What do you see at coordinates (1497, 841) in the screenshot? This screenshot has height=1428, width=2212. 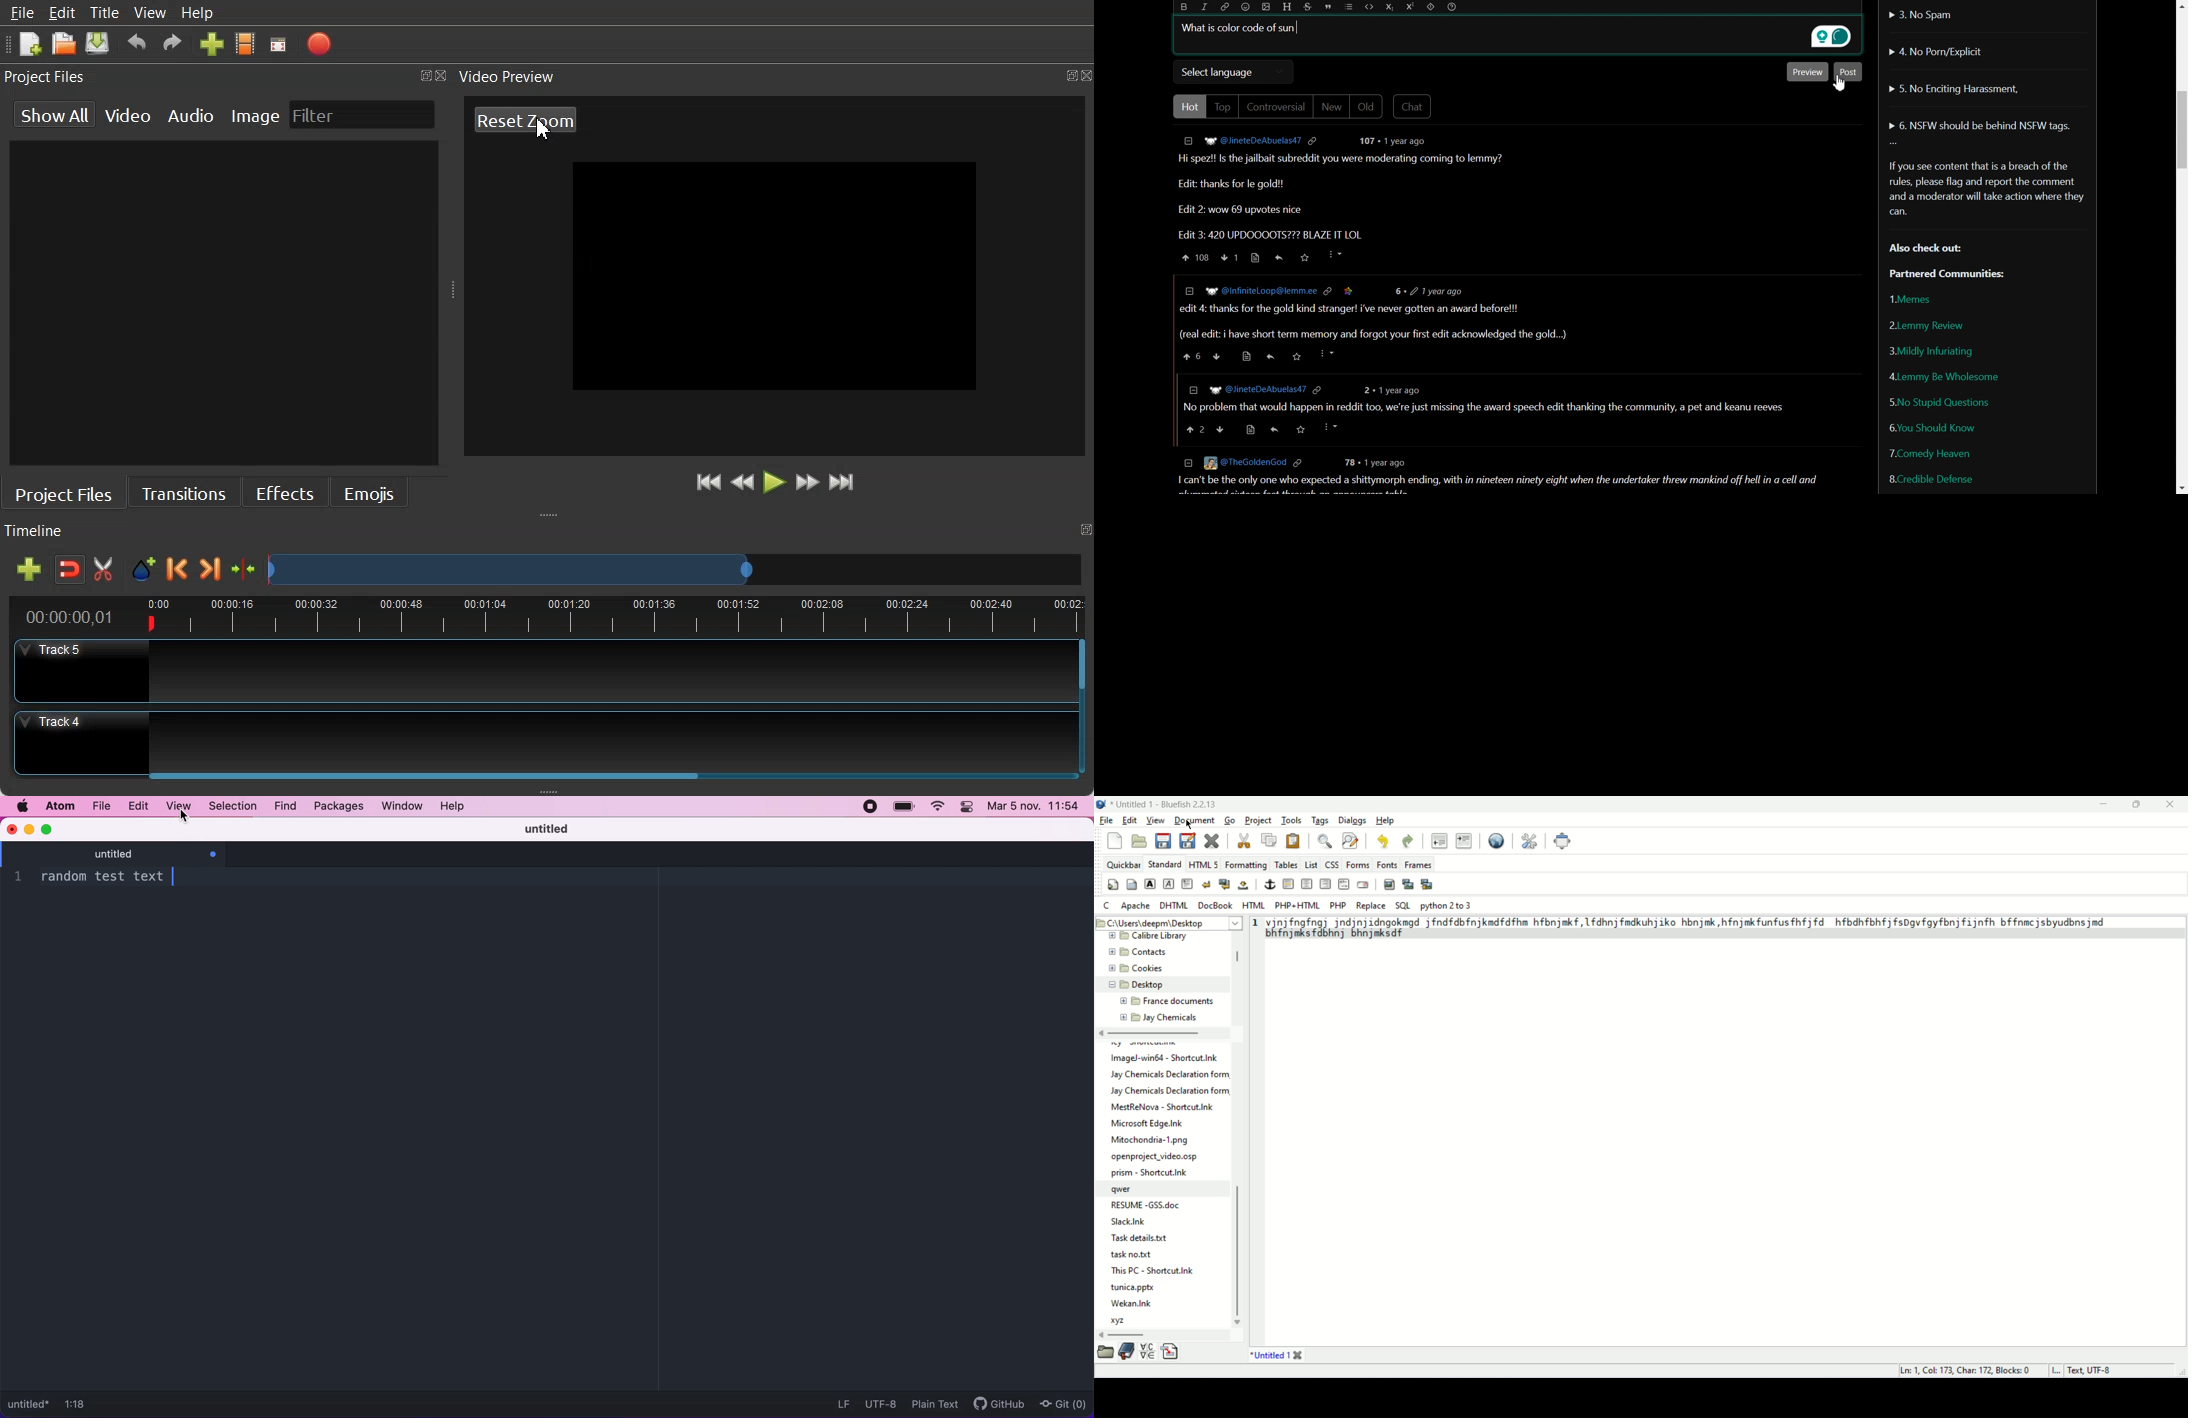 I see `preview in browser` at bounding box center [1497, 841].